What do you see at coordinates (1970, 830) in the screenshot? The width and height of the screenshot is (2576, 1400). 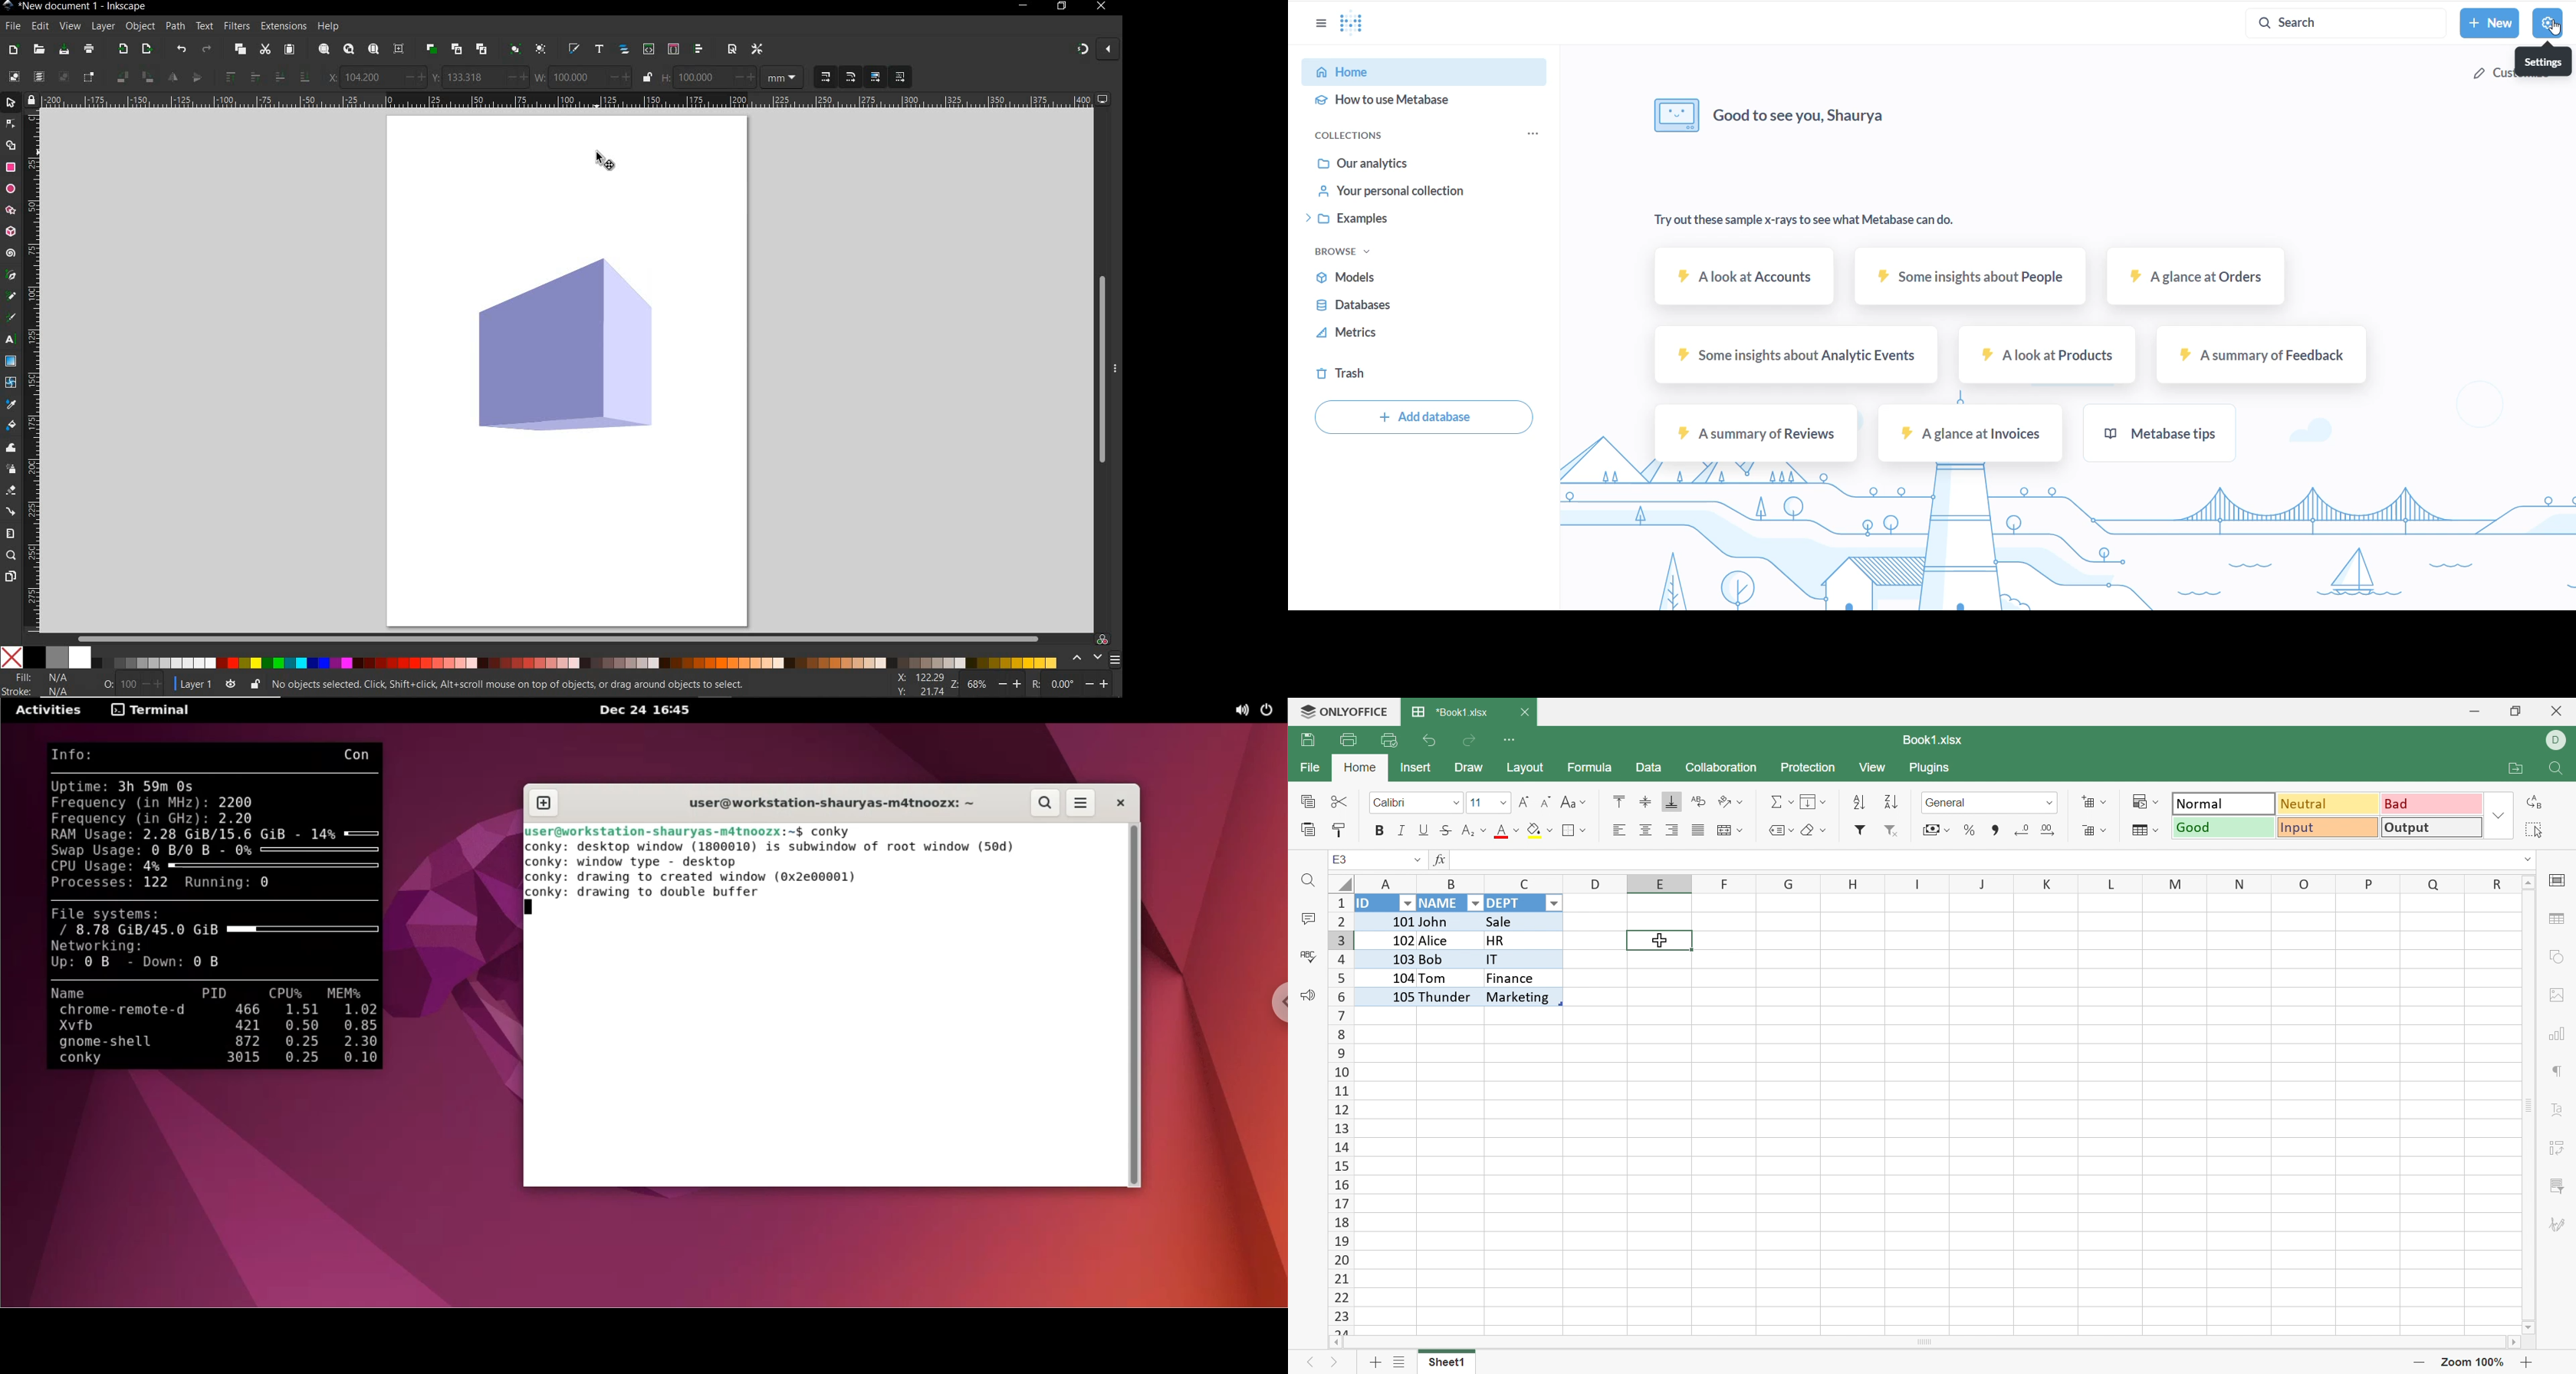 I see `Percent` at bounding box center [1970, 830].